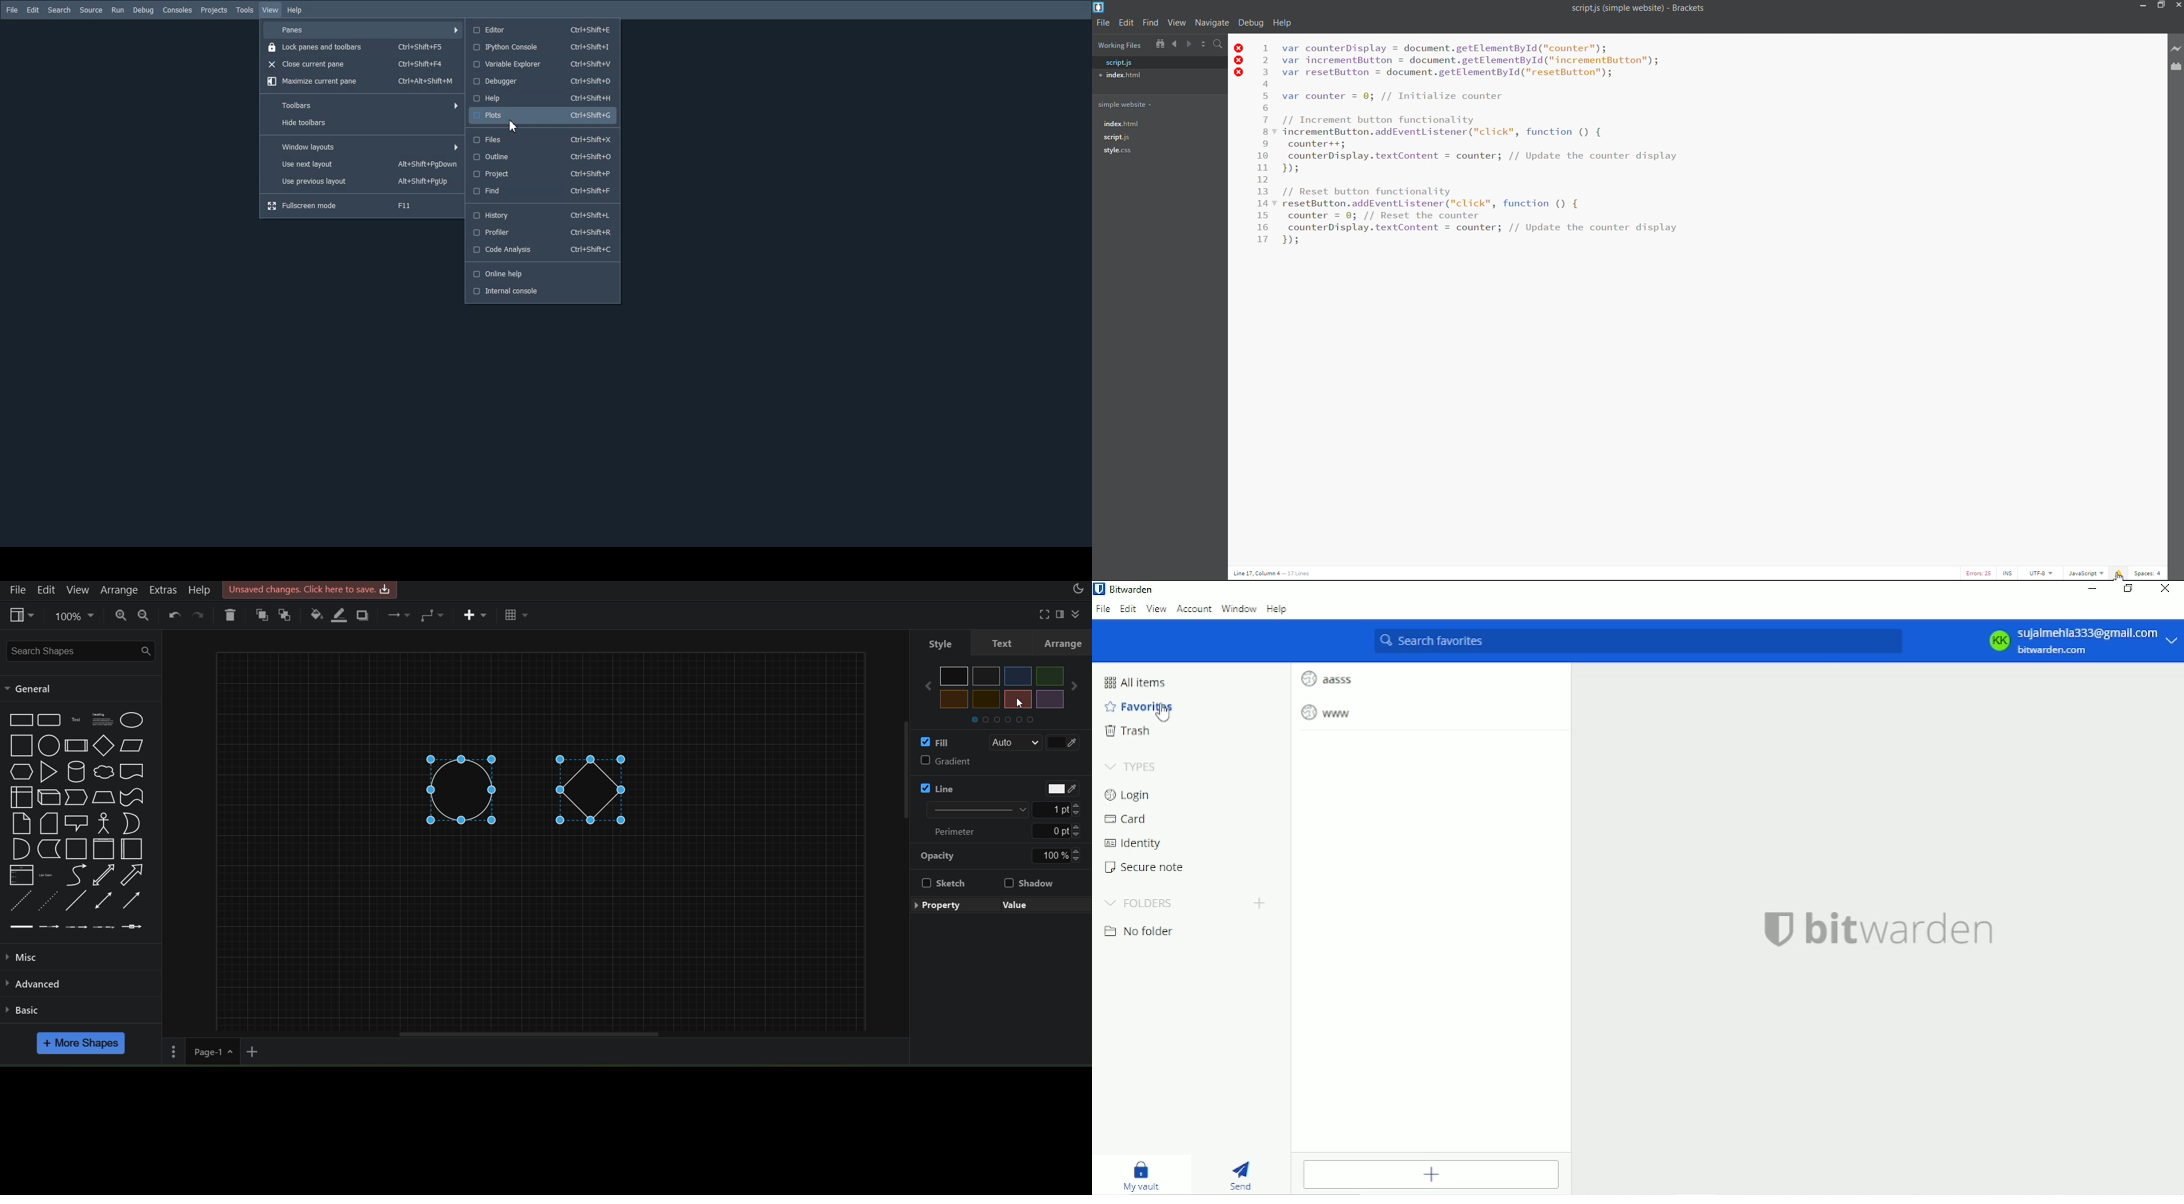  What do you see at coordinates (475, 615) in the screenshot?
I see `insert` at bounding box center [475, 615].